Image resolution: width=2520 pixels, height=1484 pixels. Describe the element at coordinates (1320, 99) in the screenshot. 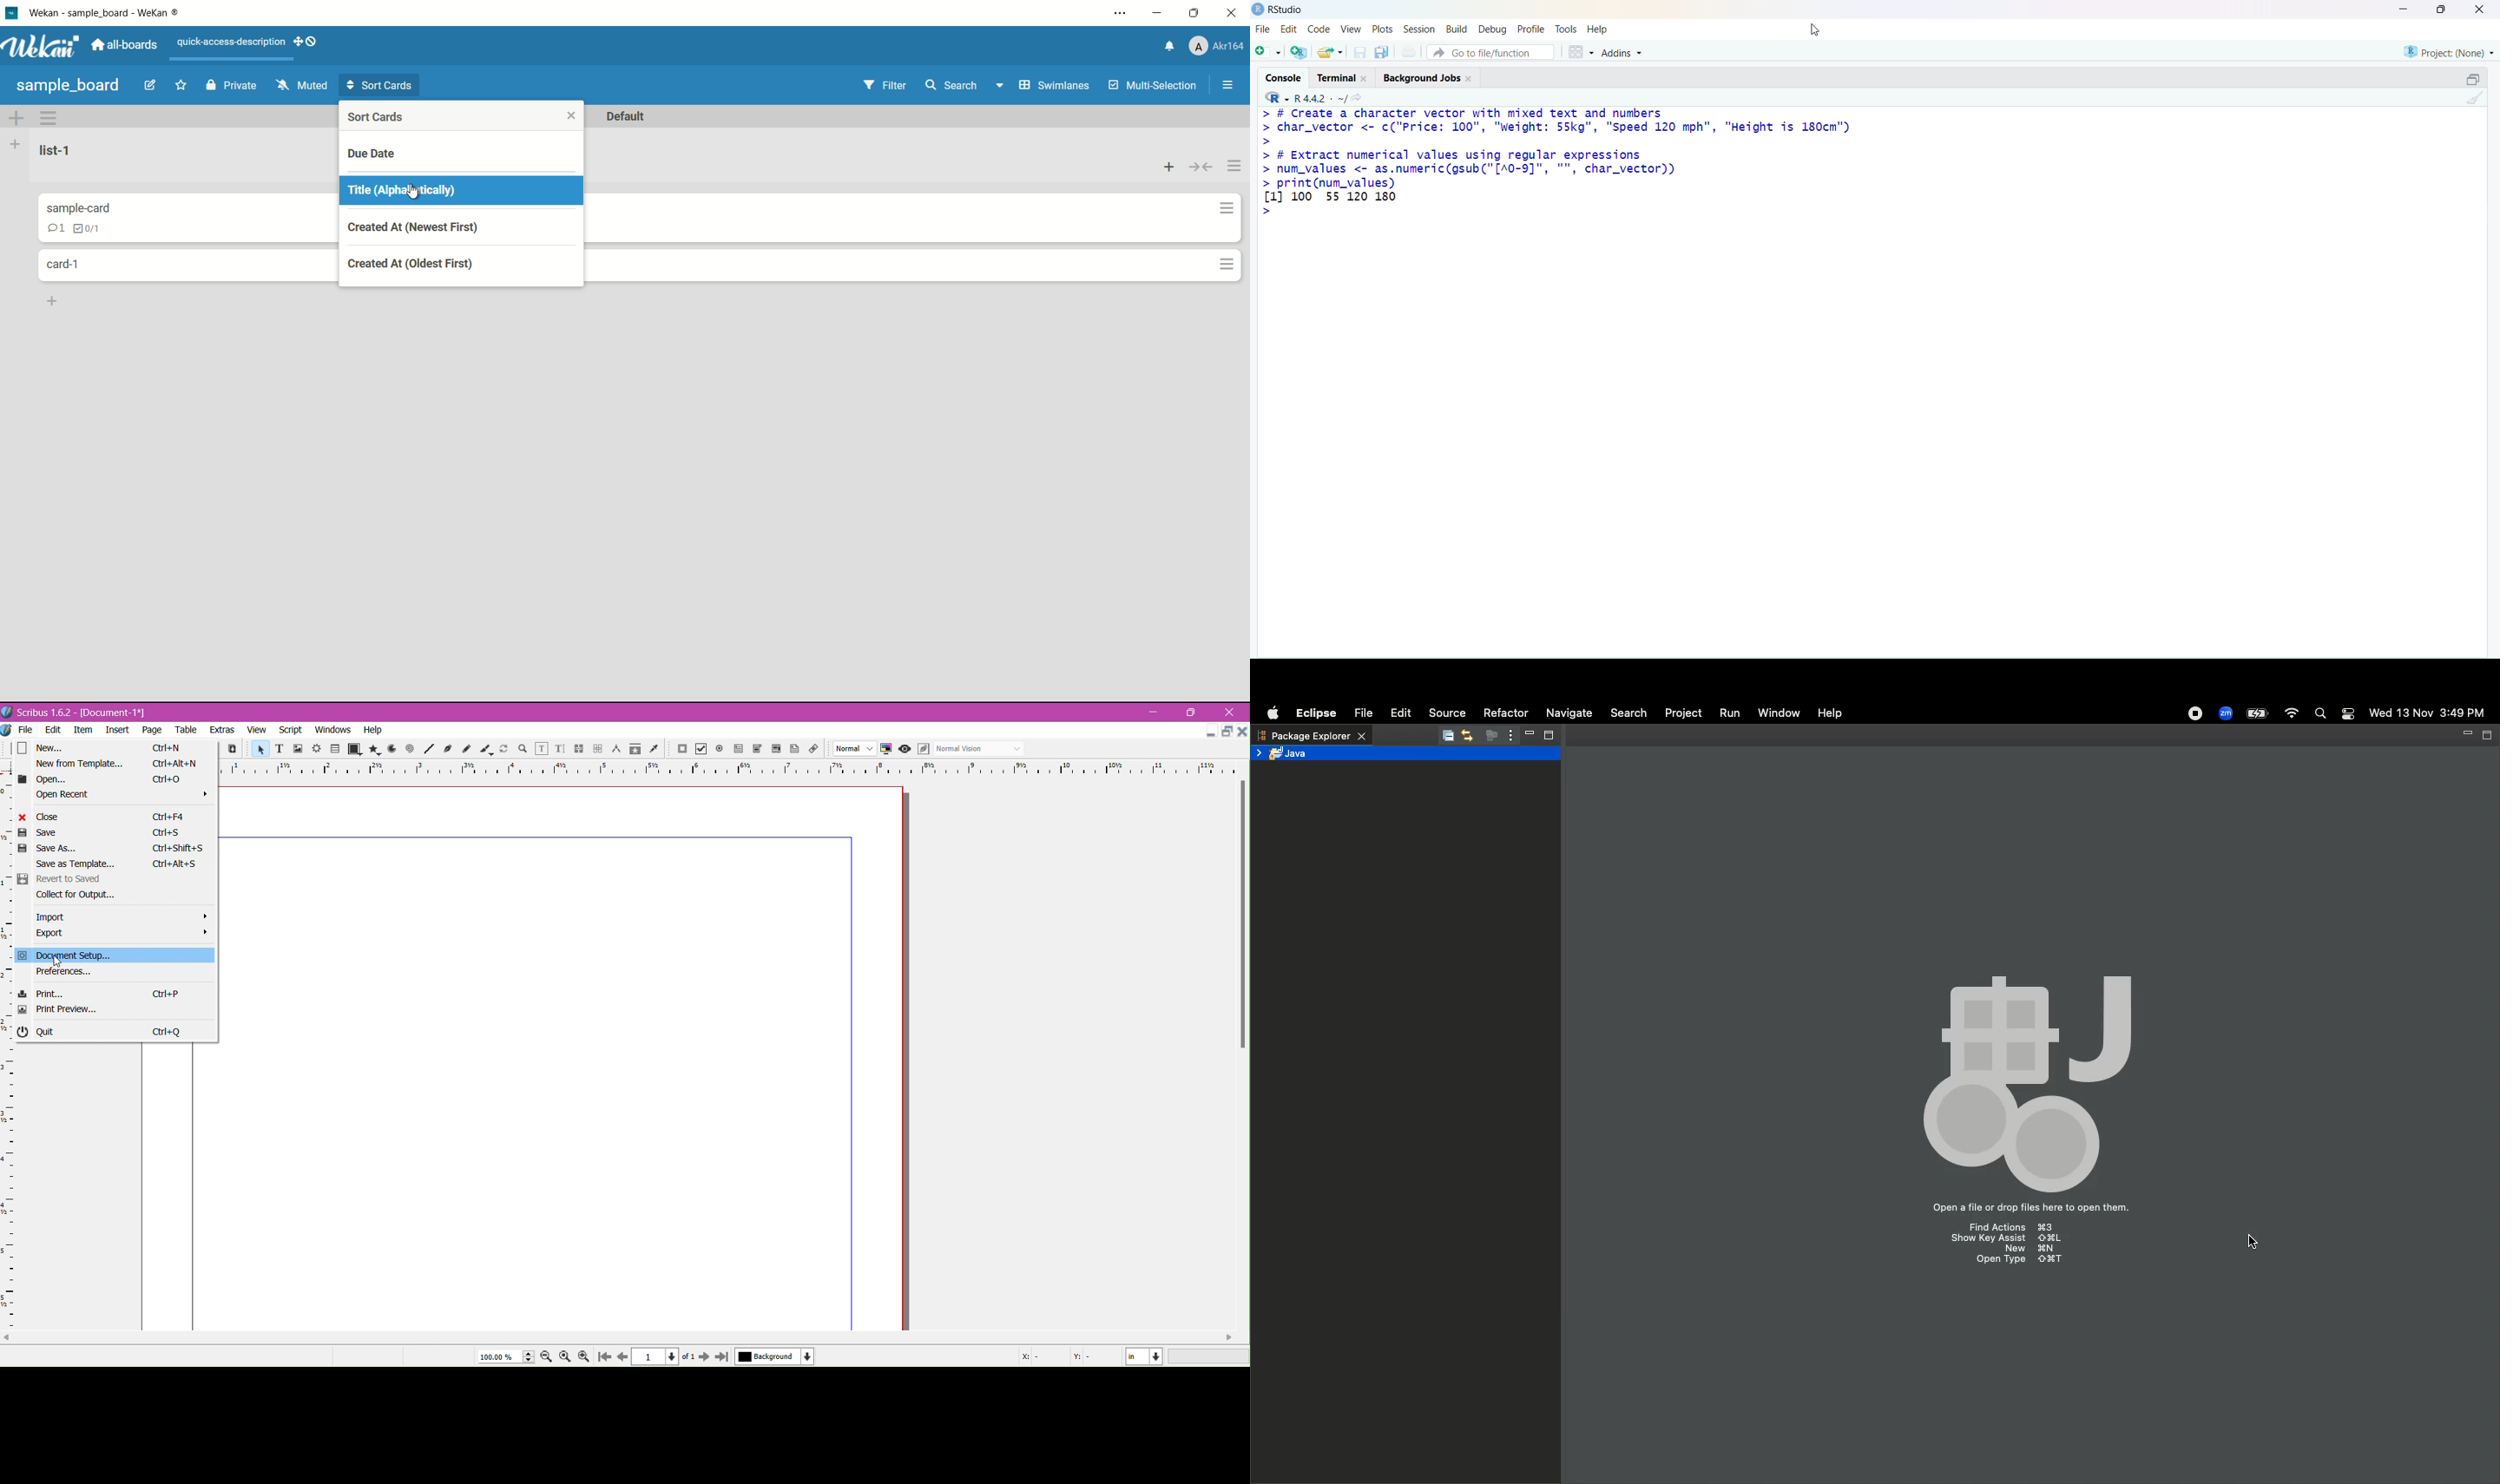

I see `R. 4.4.2 ~/` at that location.